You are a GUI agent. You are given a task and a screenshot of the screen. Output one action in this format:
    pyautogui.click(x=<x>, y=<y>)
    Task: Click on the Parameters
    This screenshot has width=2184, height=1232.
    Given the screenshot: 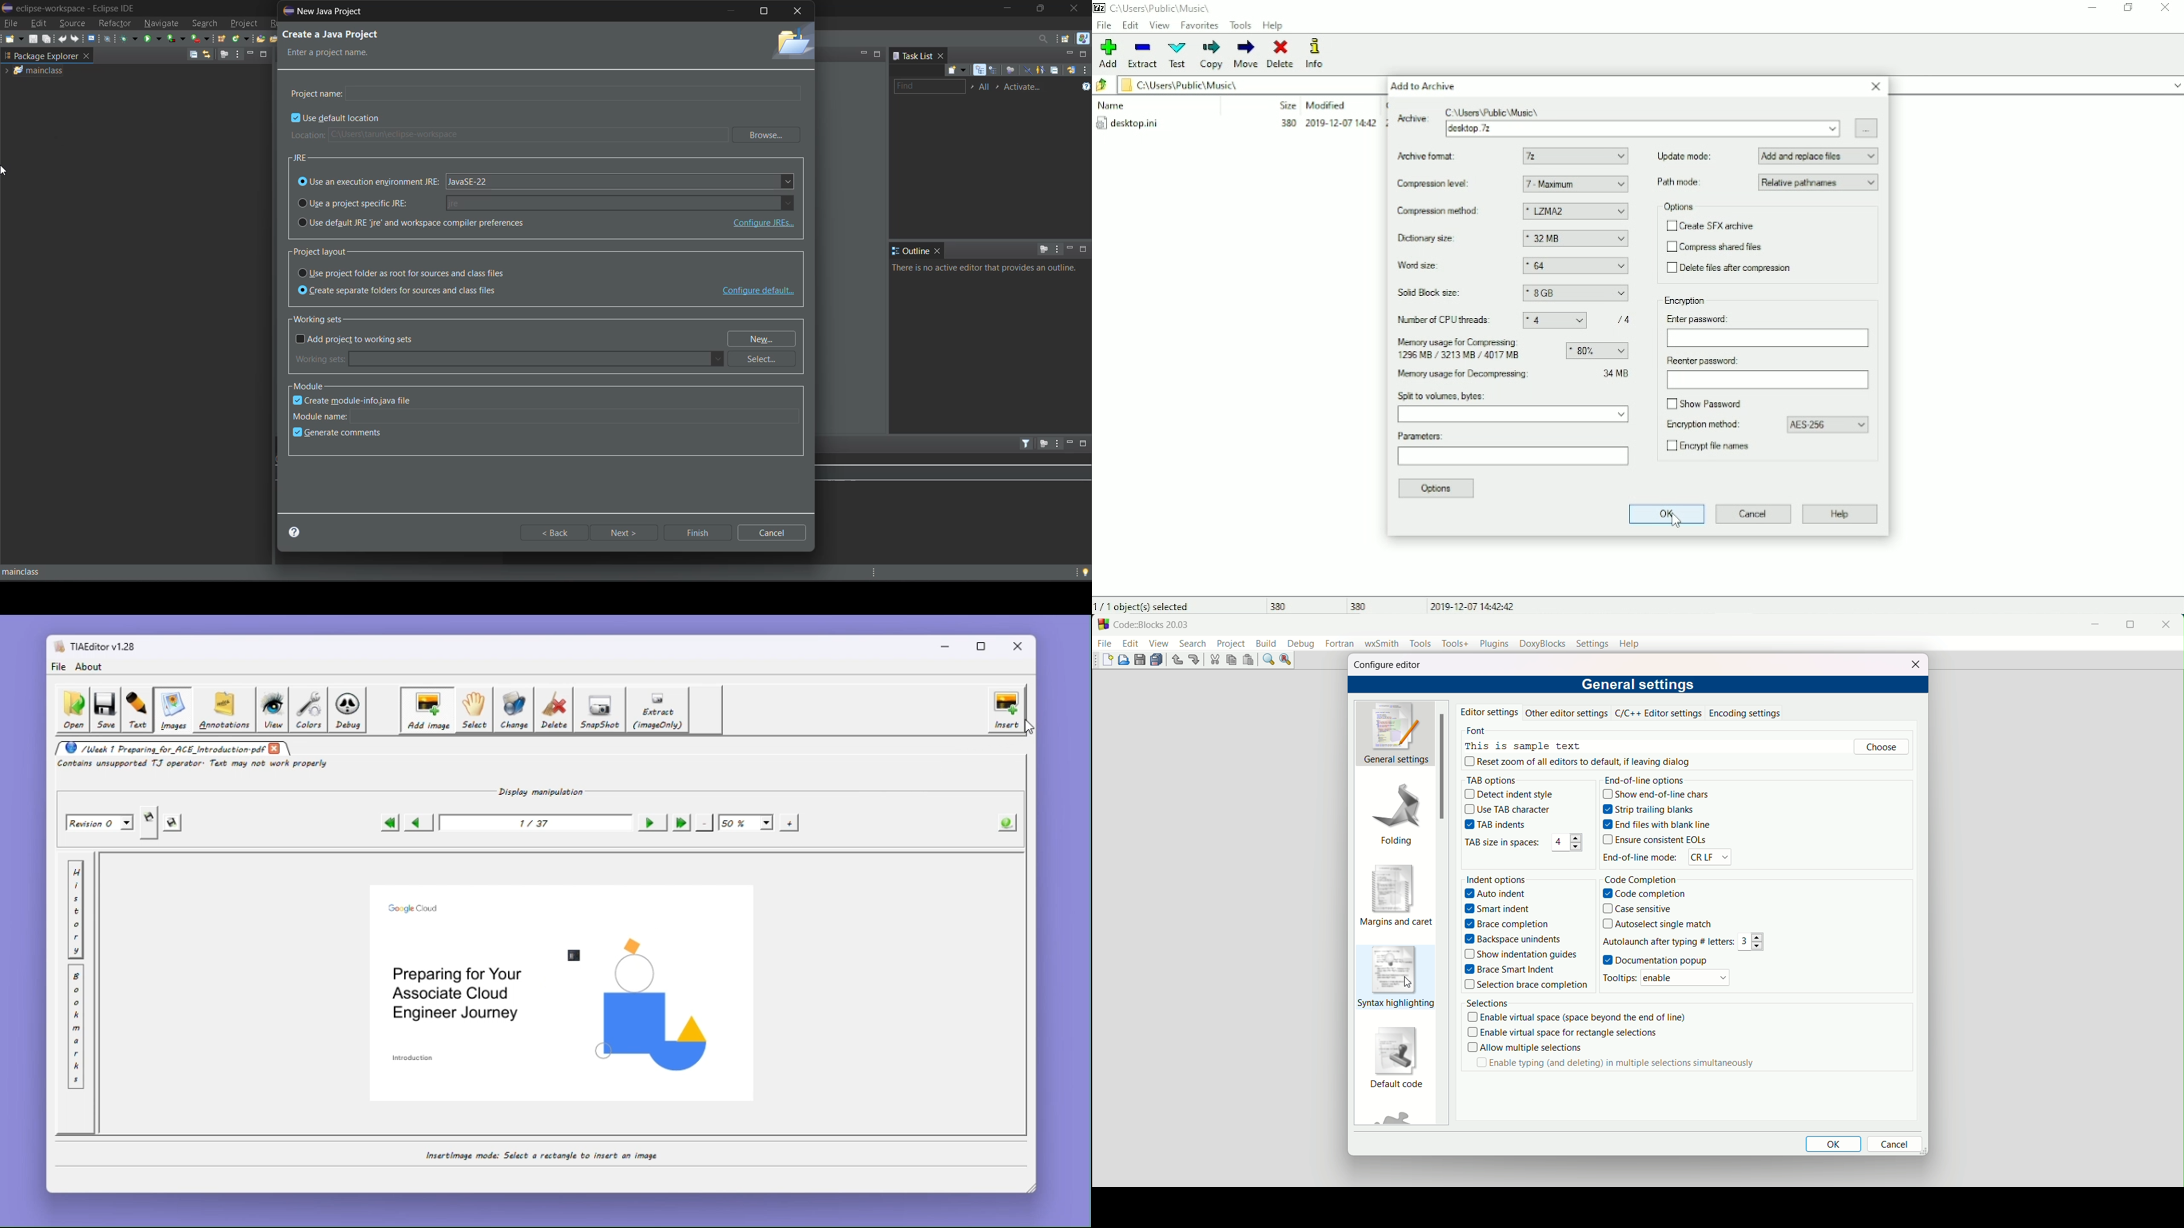 What is the action you would take?
    pyautogui.click(x=1512, y=459)
    